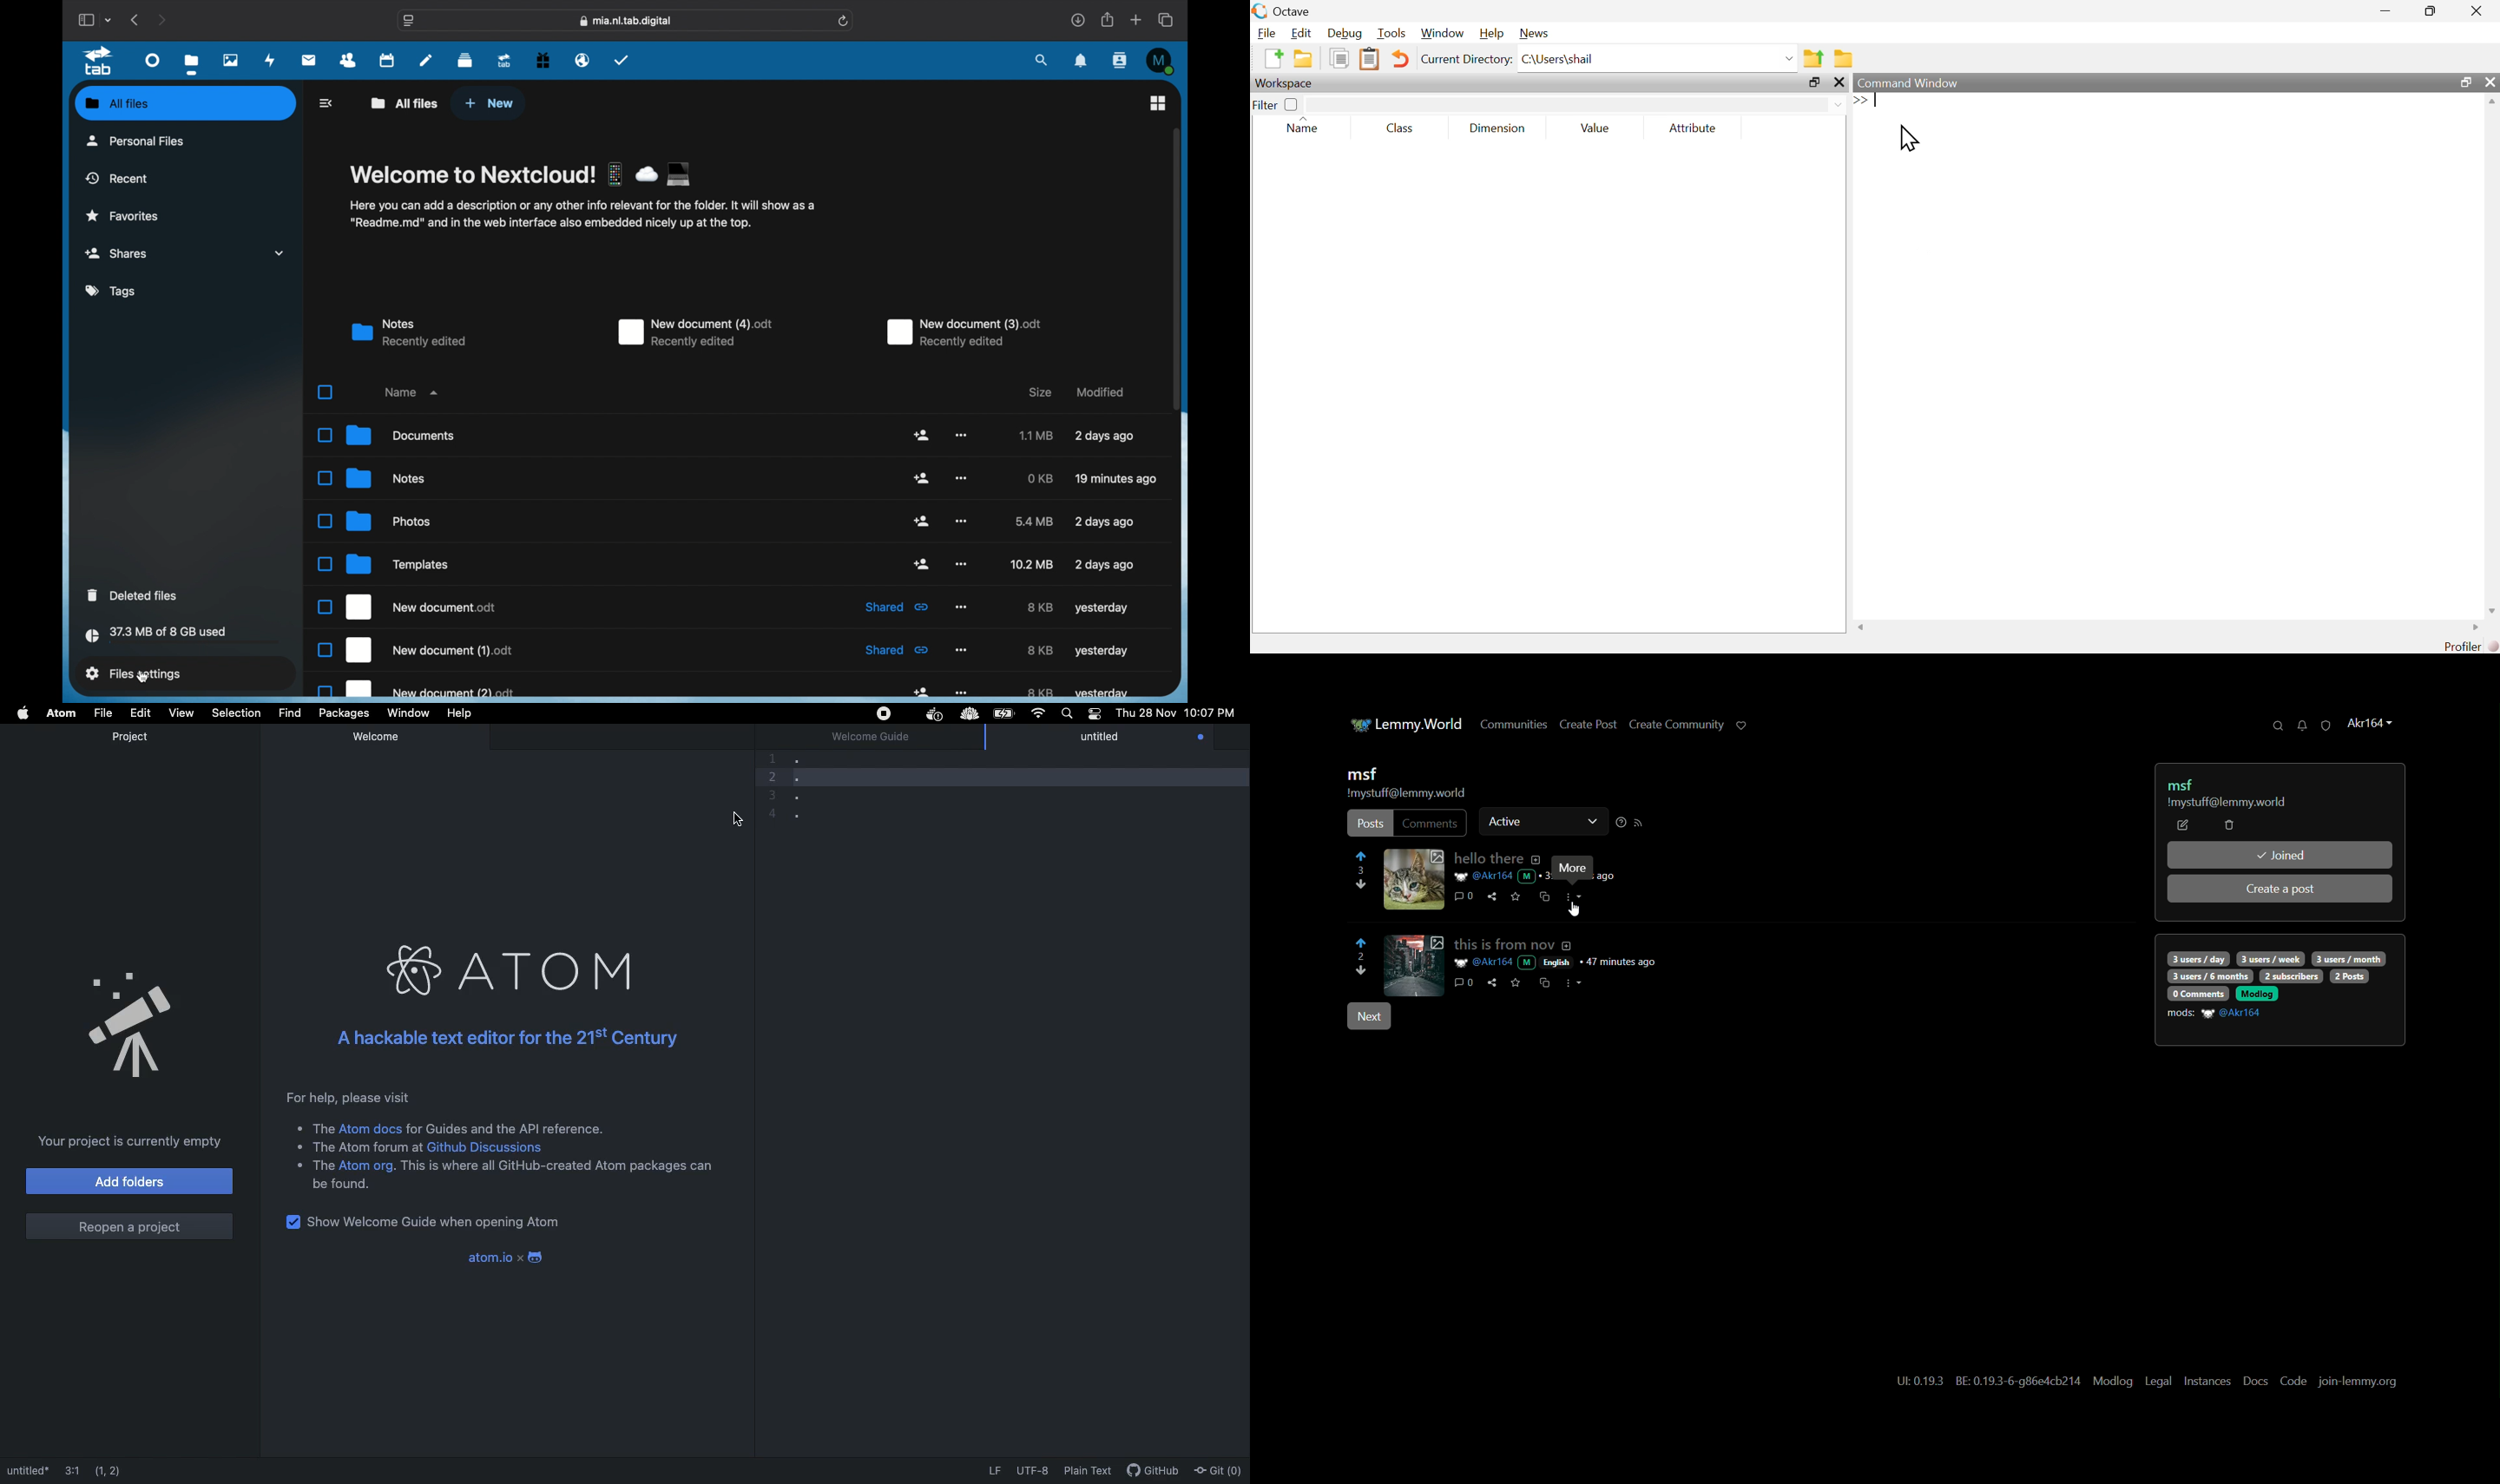  I want to click on M, so click(1160, 61).